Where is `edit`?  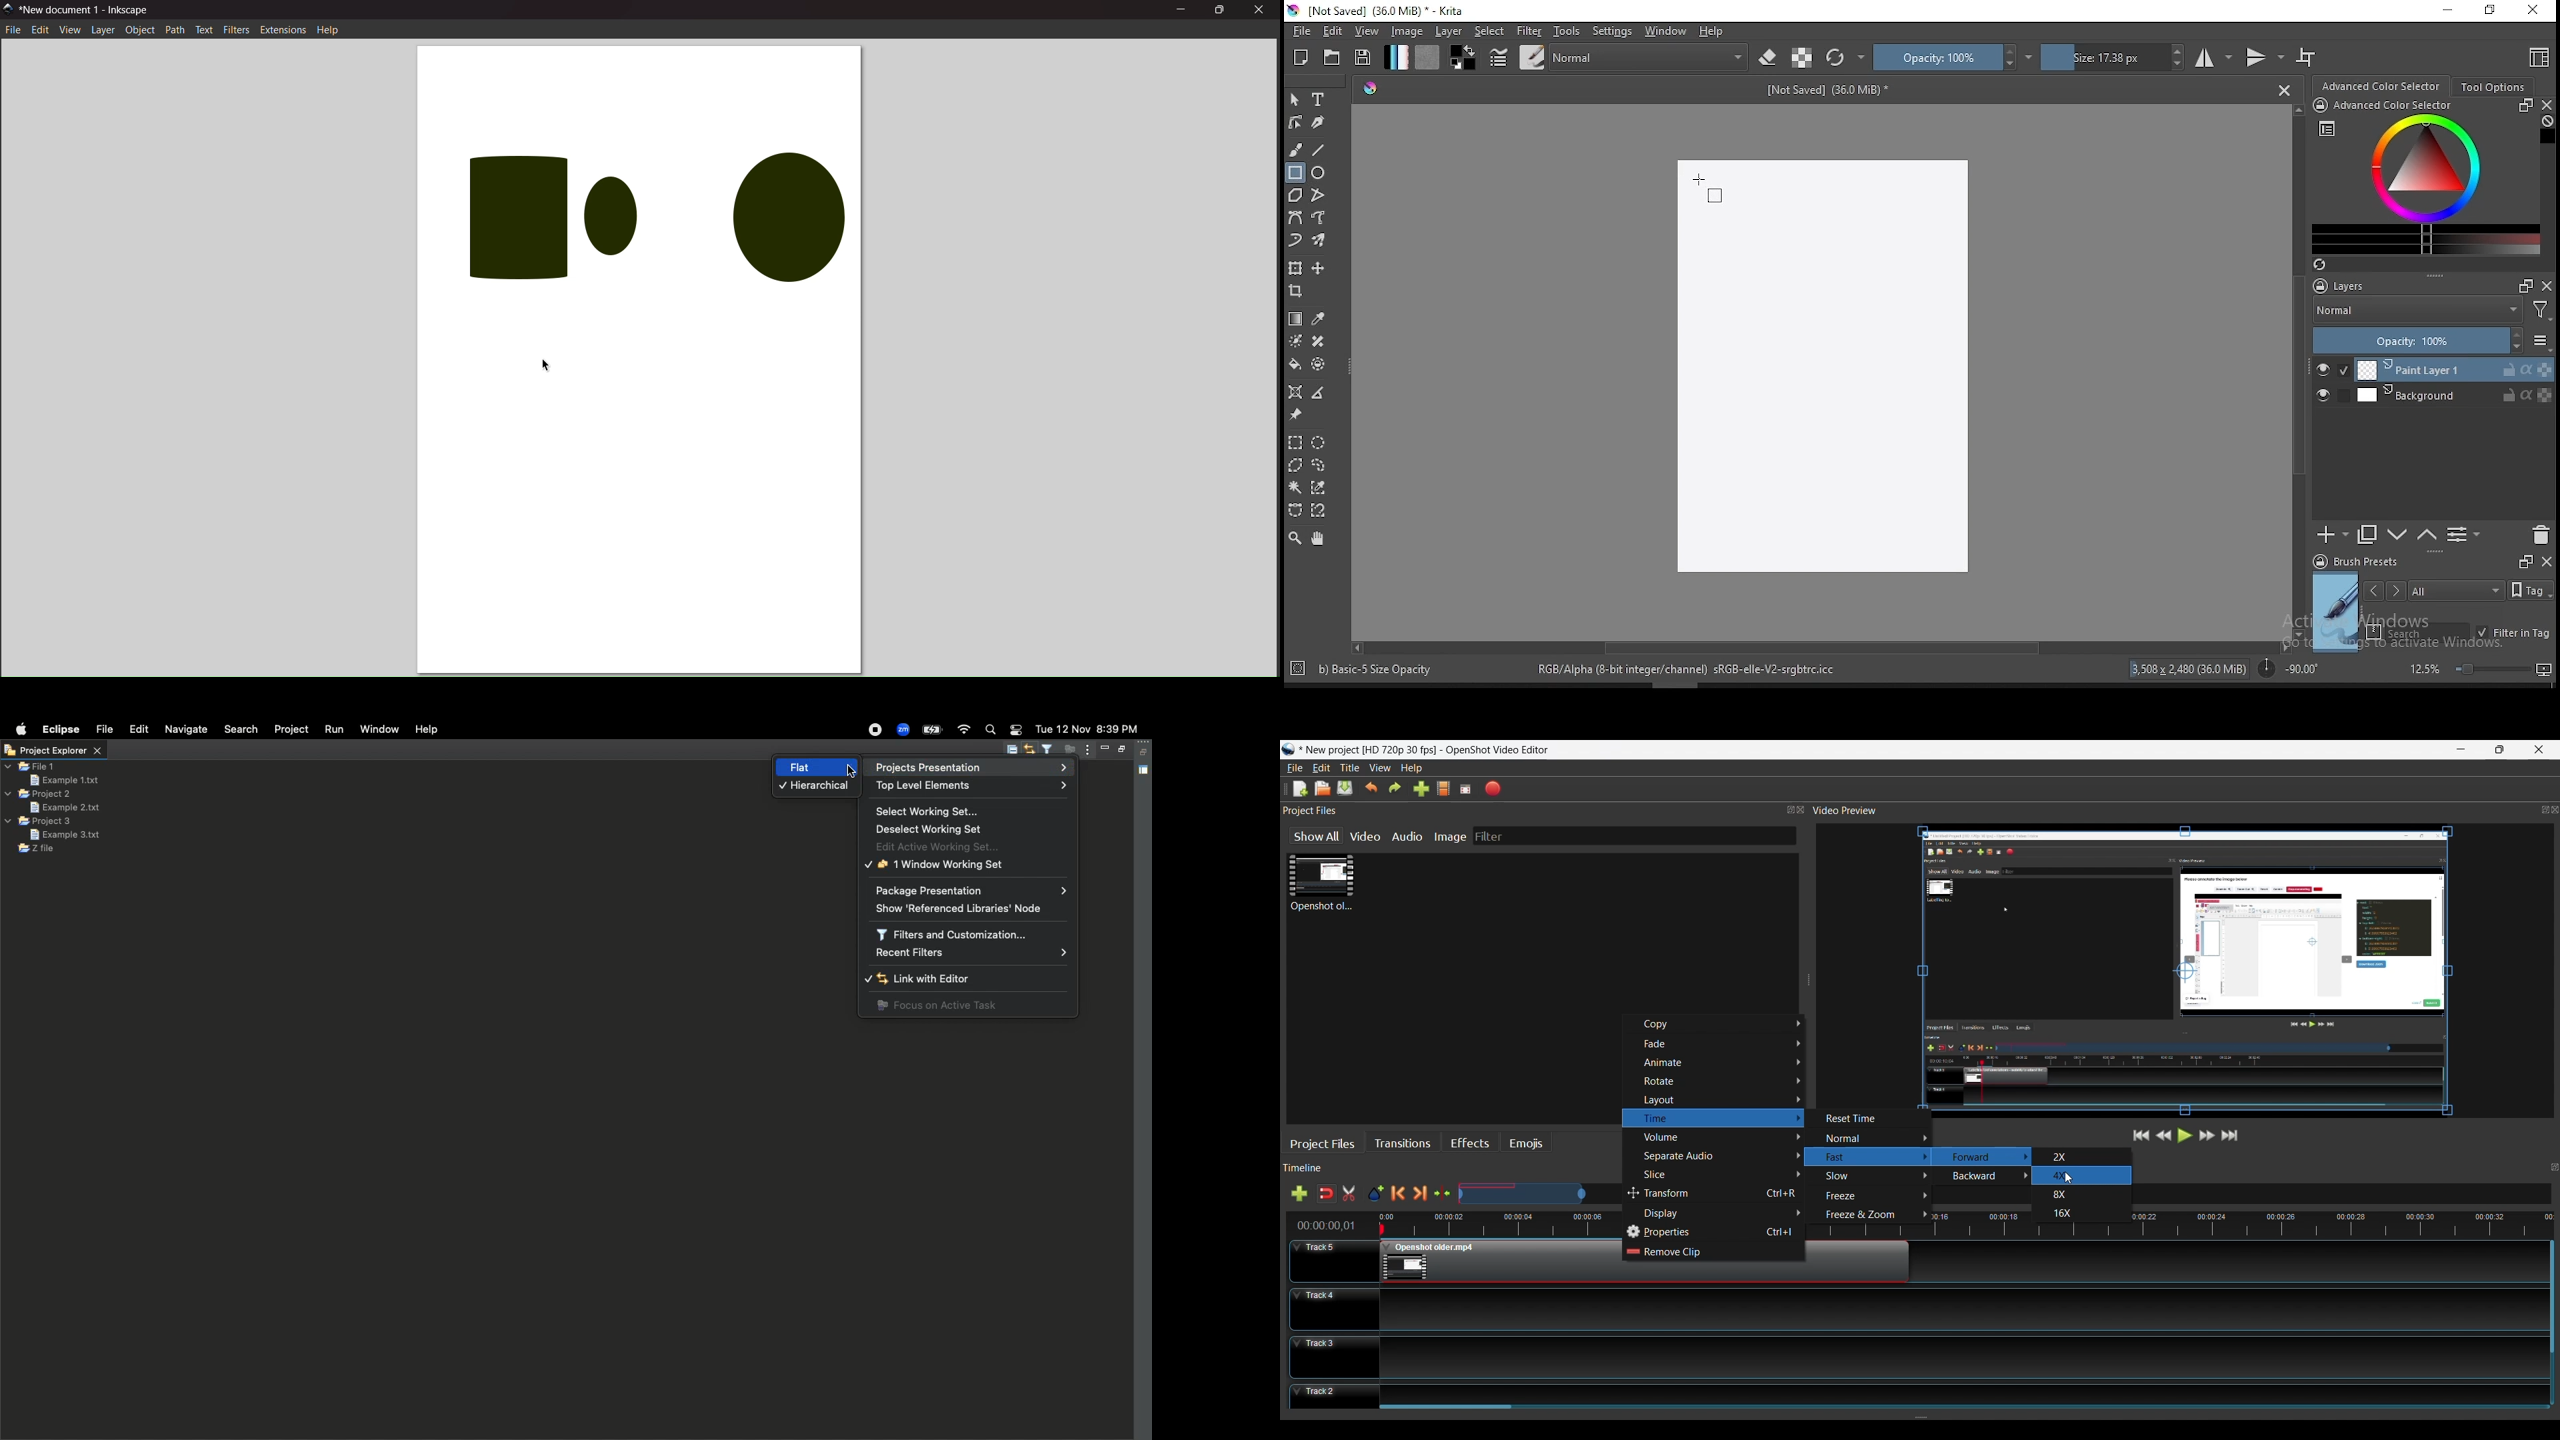 edit is located at coordinates (1332, 30).